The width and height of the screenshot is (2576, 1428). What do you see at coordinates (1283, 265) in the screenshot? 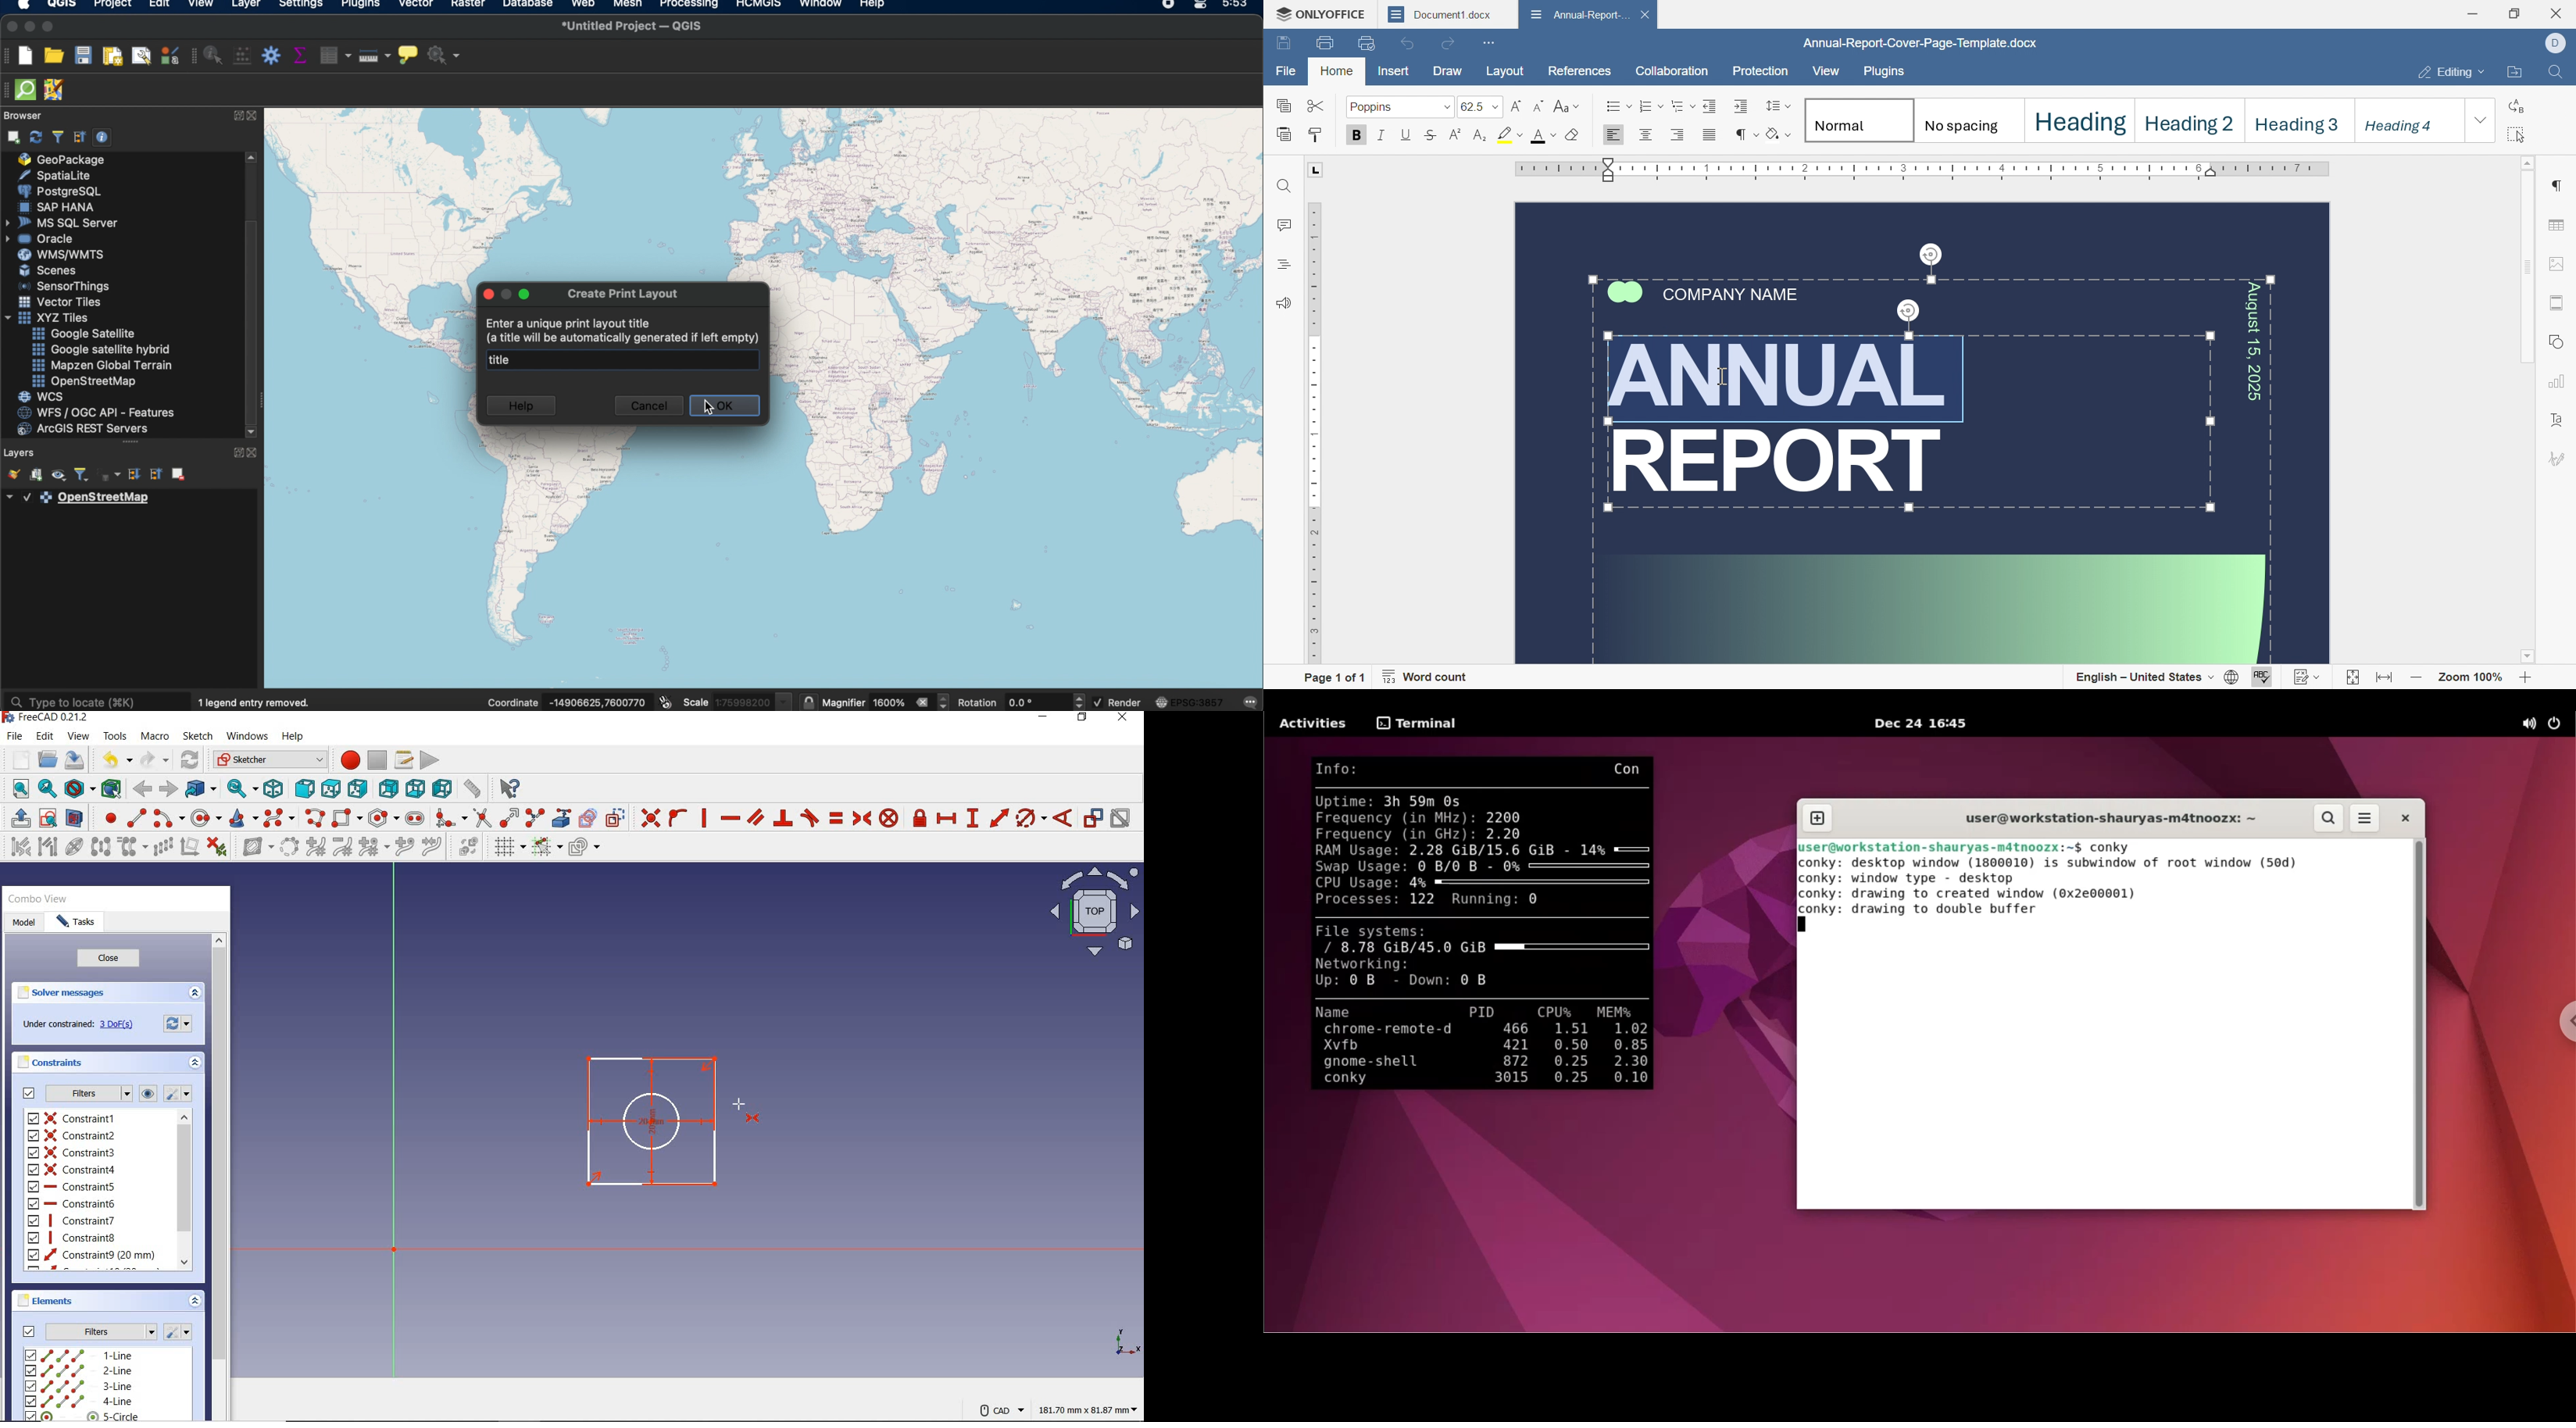
I see `headings` at bounding box center [1283, 265].